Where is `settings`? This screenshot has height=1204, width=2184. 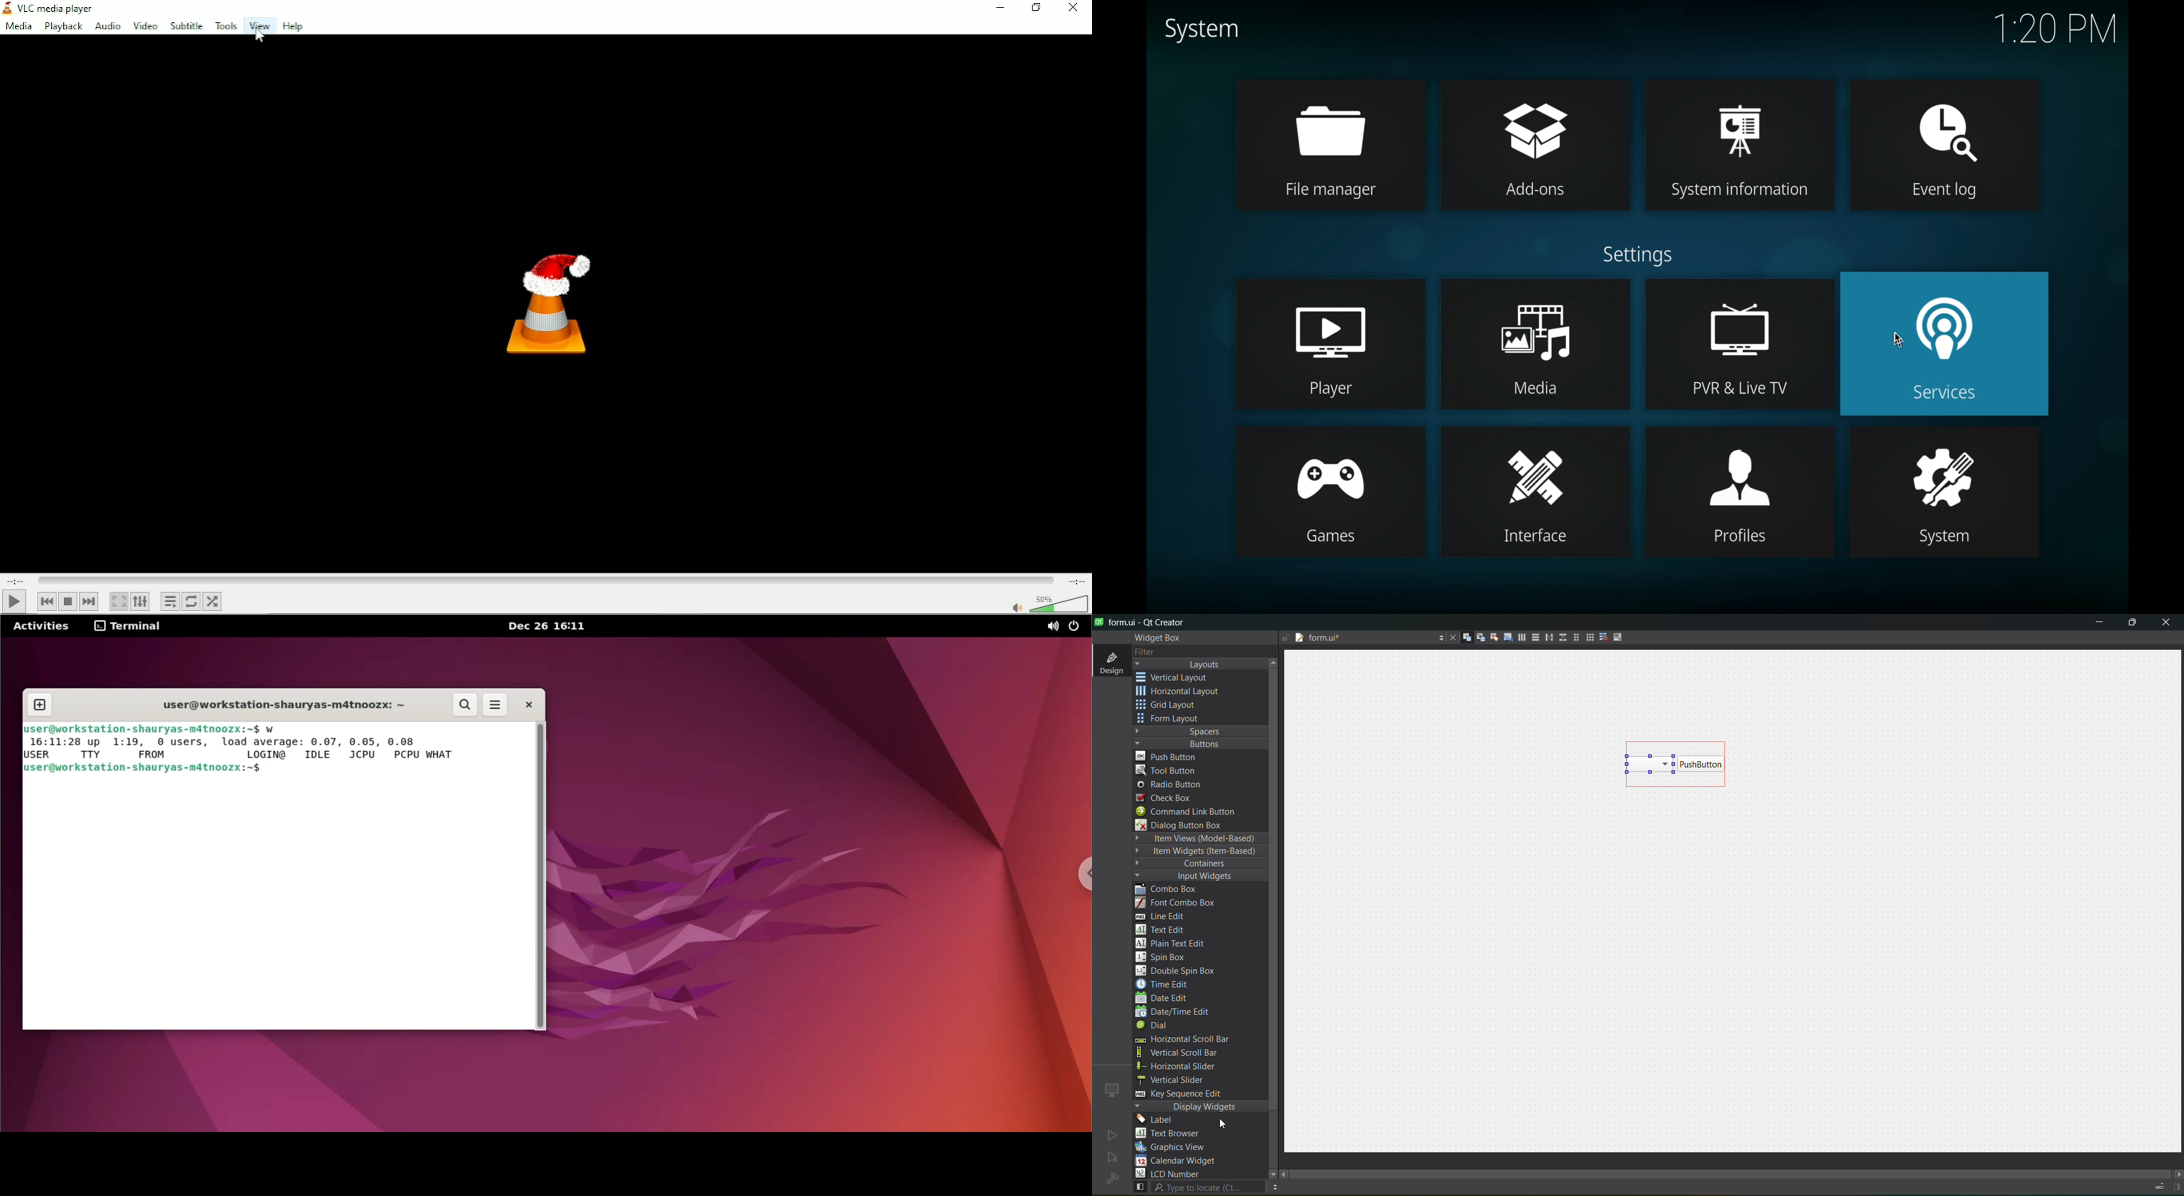
settings is located at coordinates (1638, 255).